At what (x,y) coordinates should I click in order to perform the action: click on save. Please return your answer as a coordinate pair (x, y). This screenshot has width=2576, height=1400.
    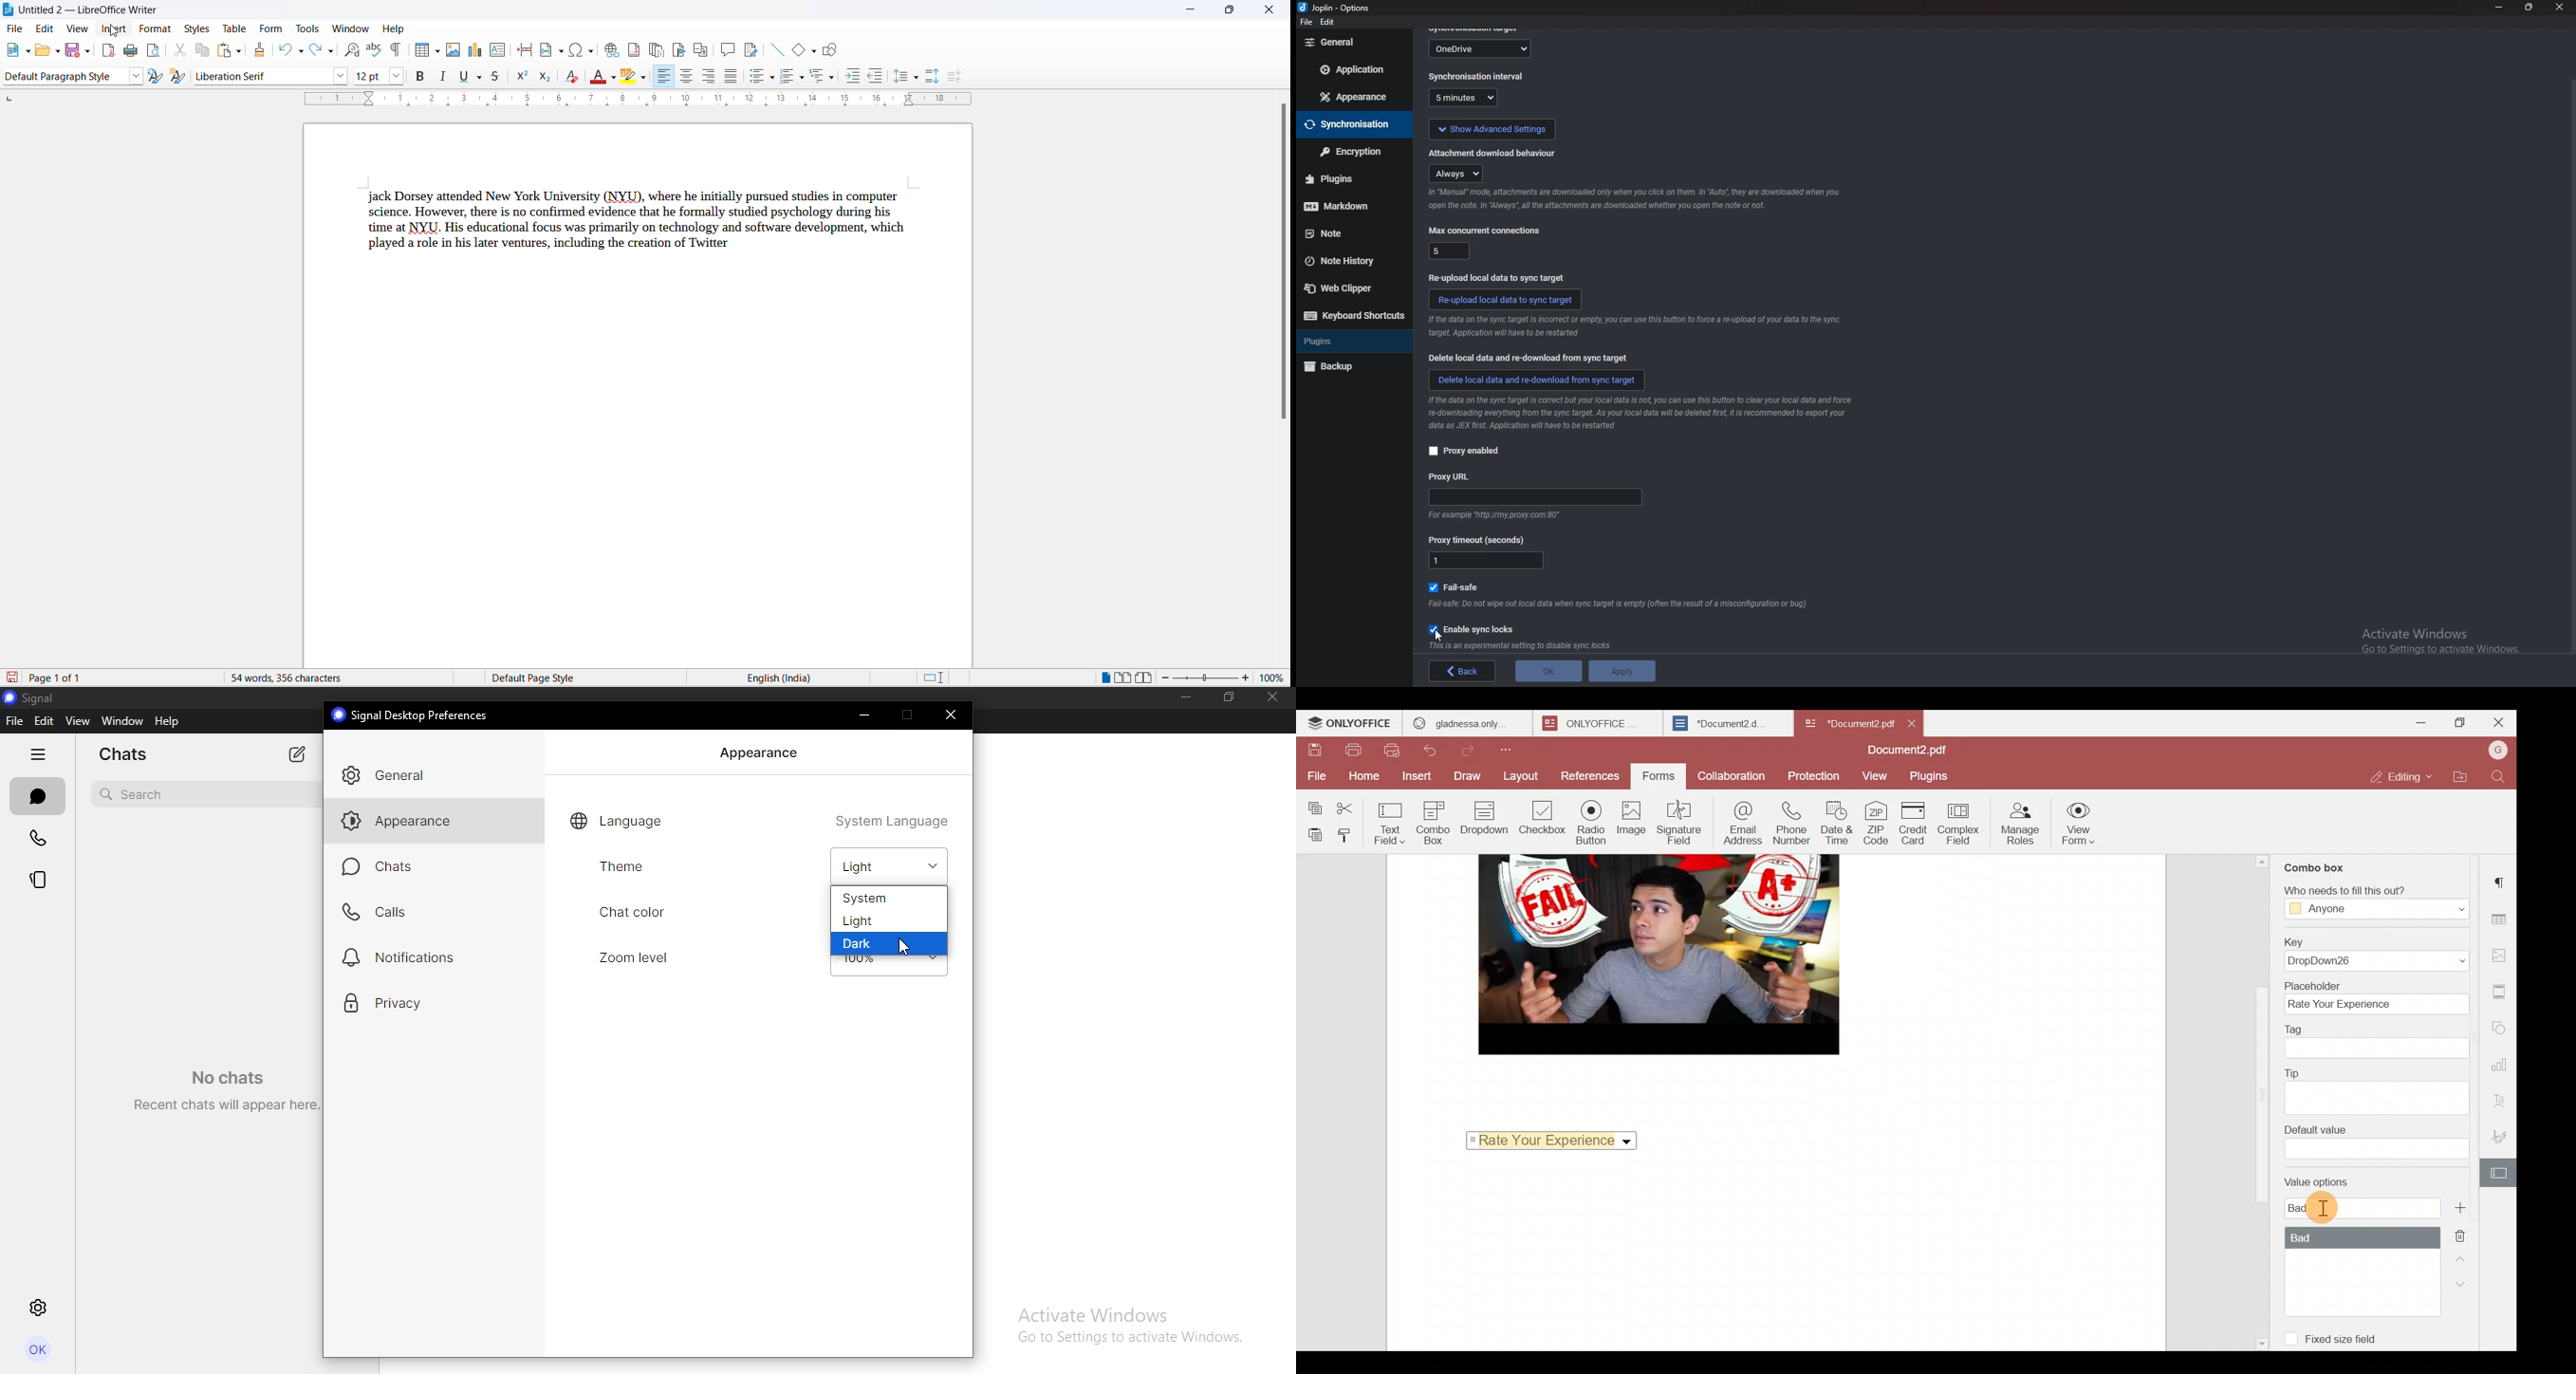
    Looking at the image, I should click on (73, 52).